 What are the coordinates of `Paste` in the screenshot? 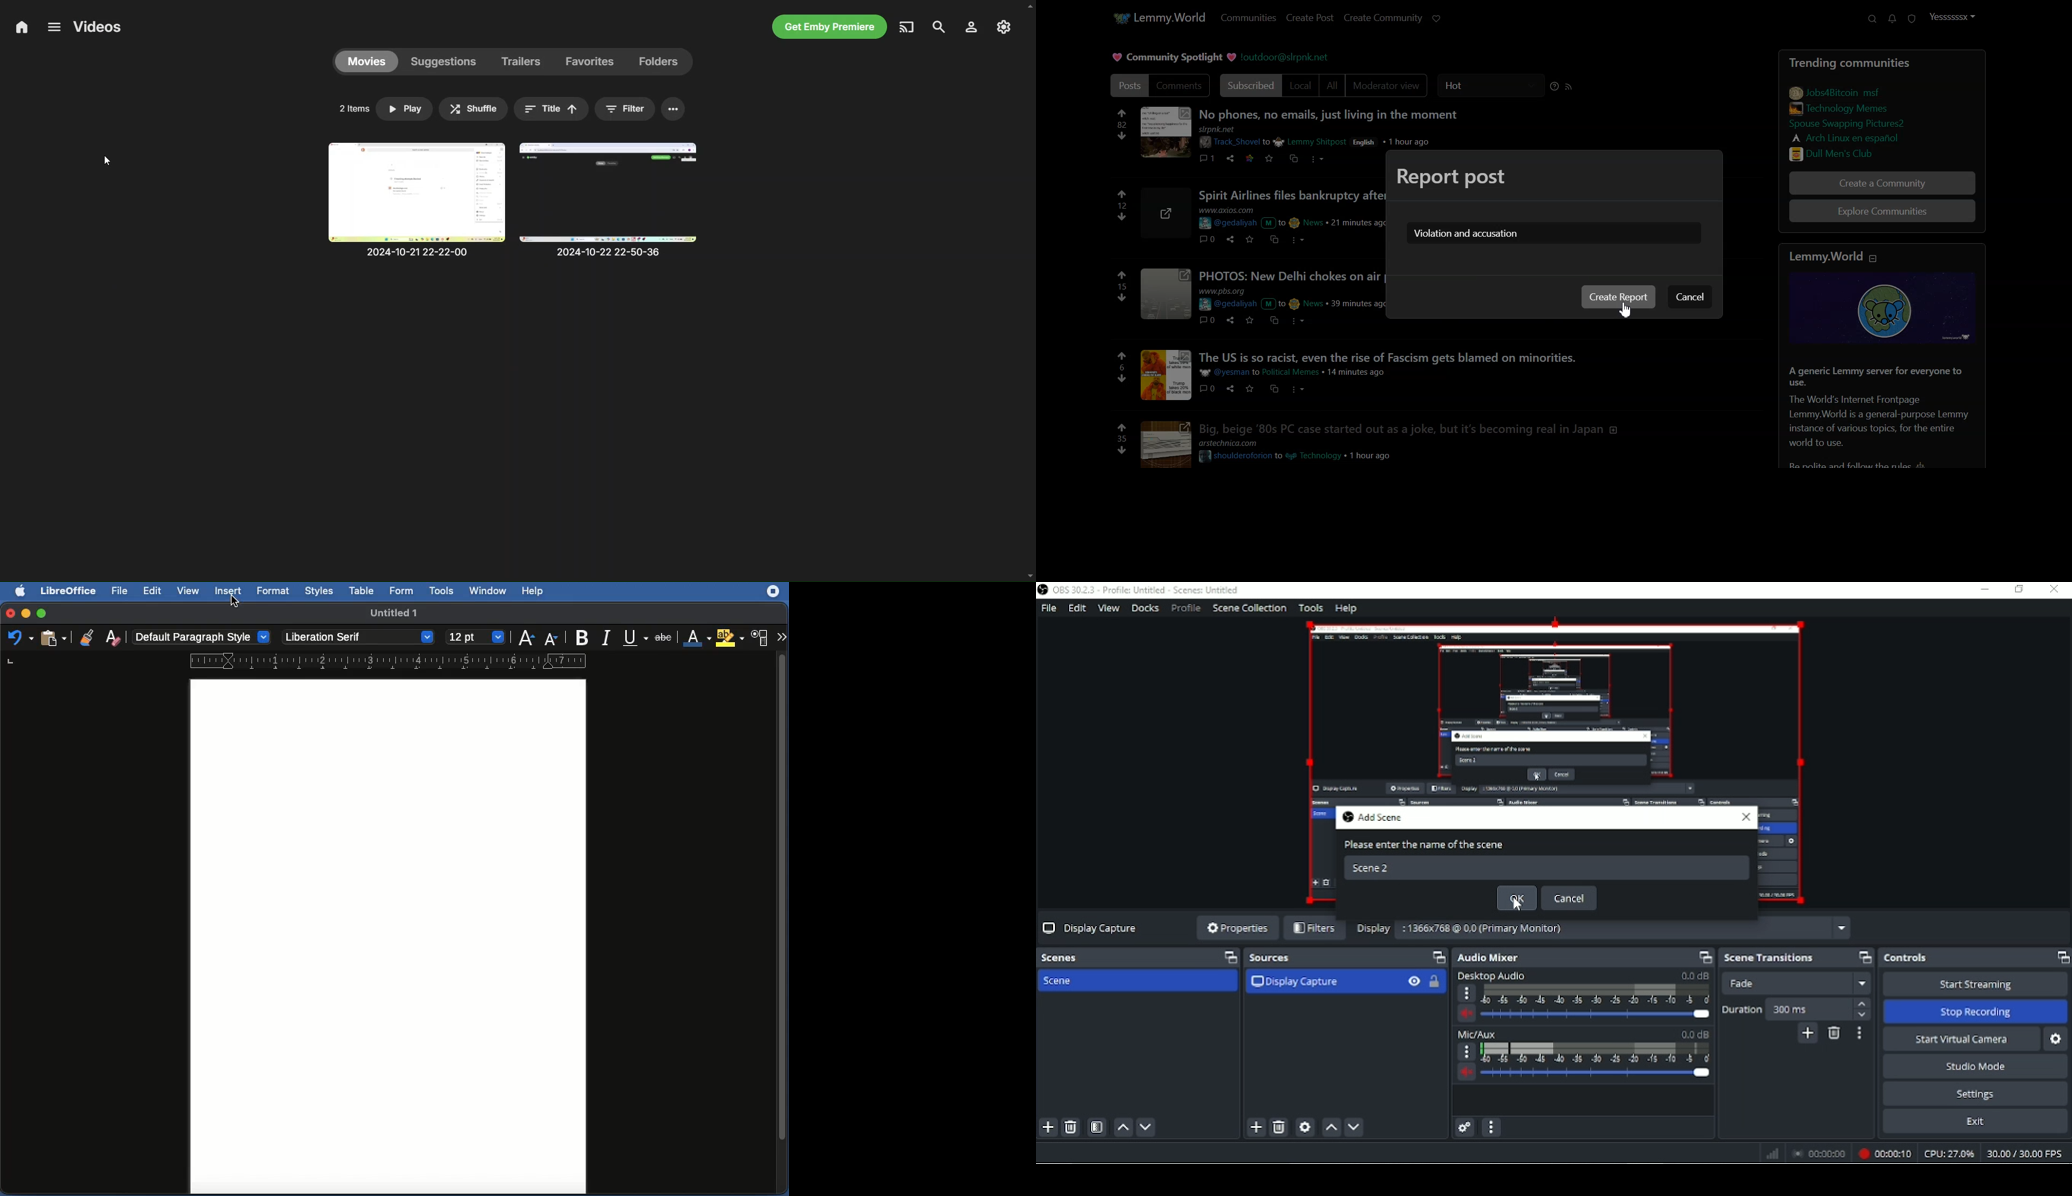 It's located at (53, 638).